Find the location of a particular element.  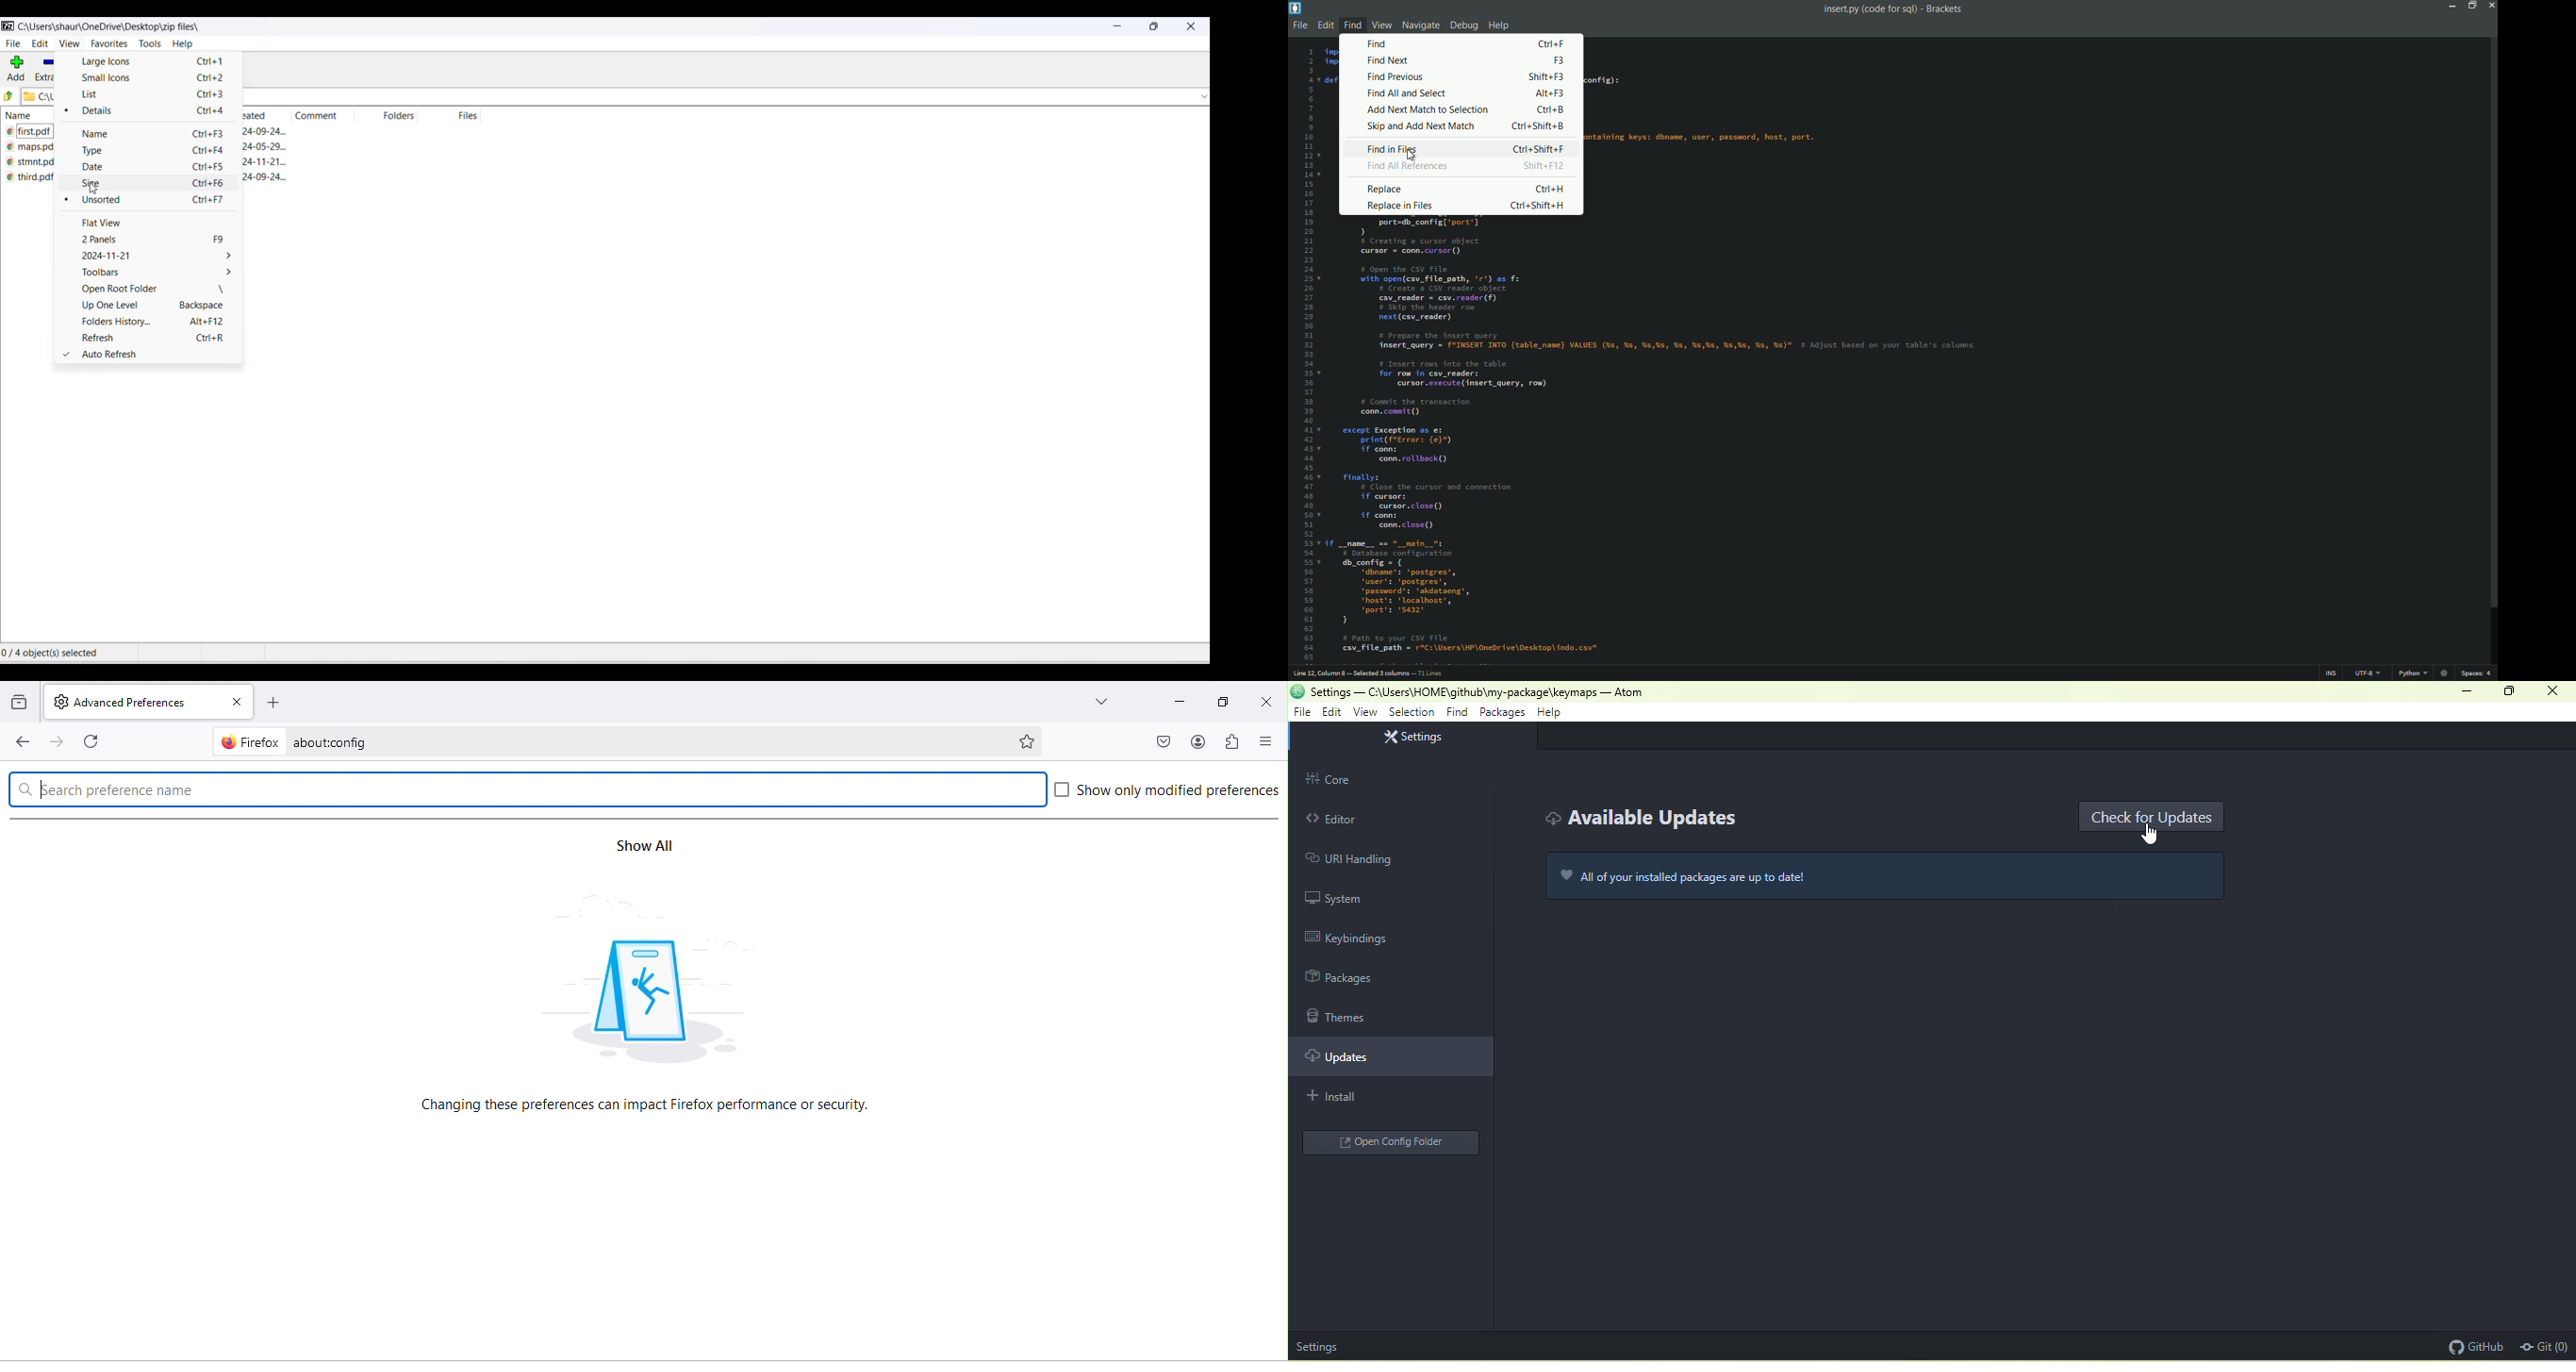

file name is located at coordinates (35, 180).